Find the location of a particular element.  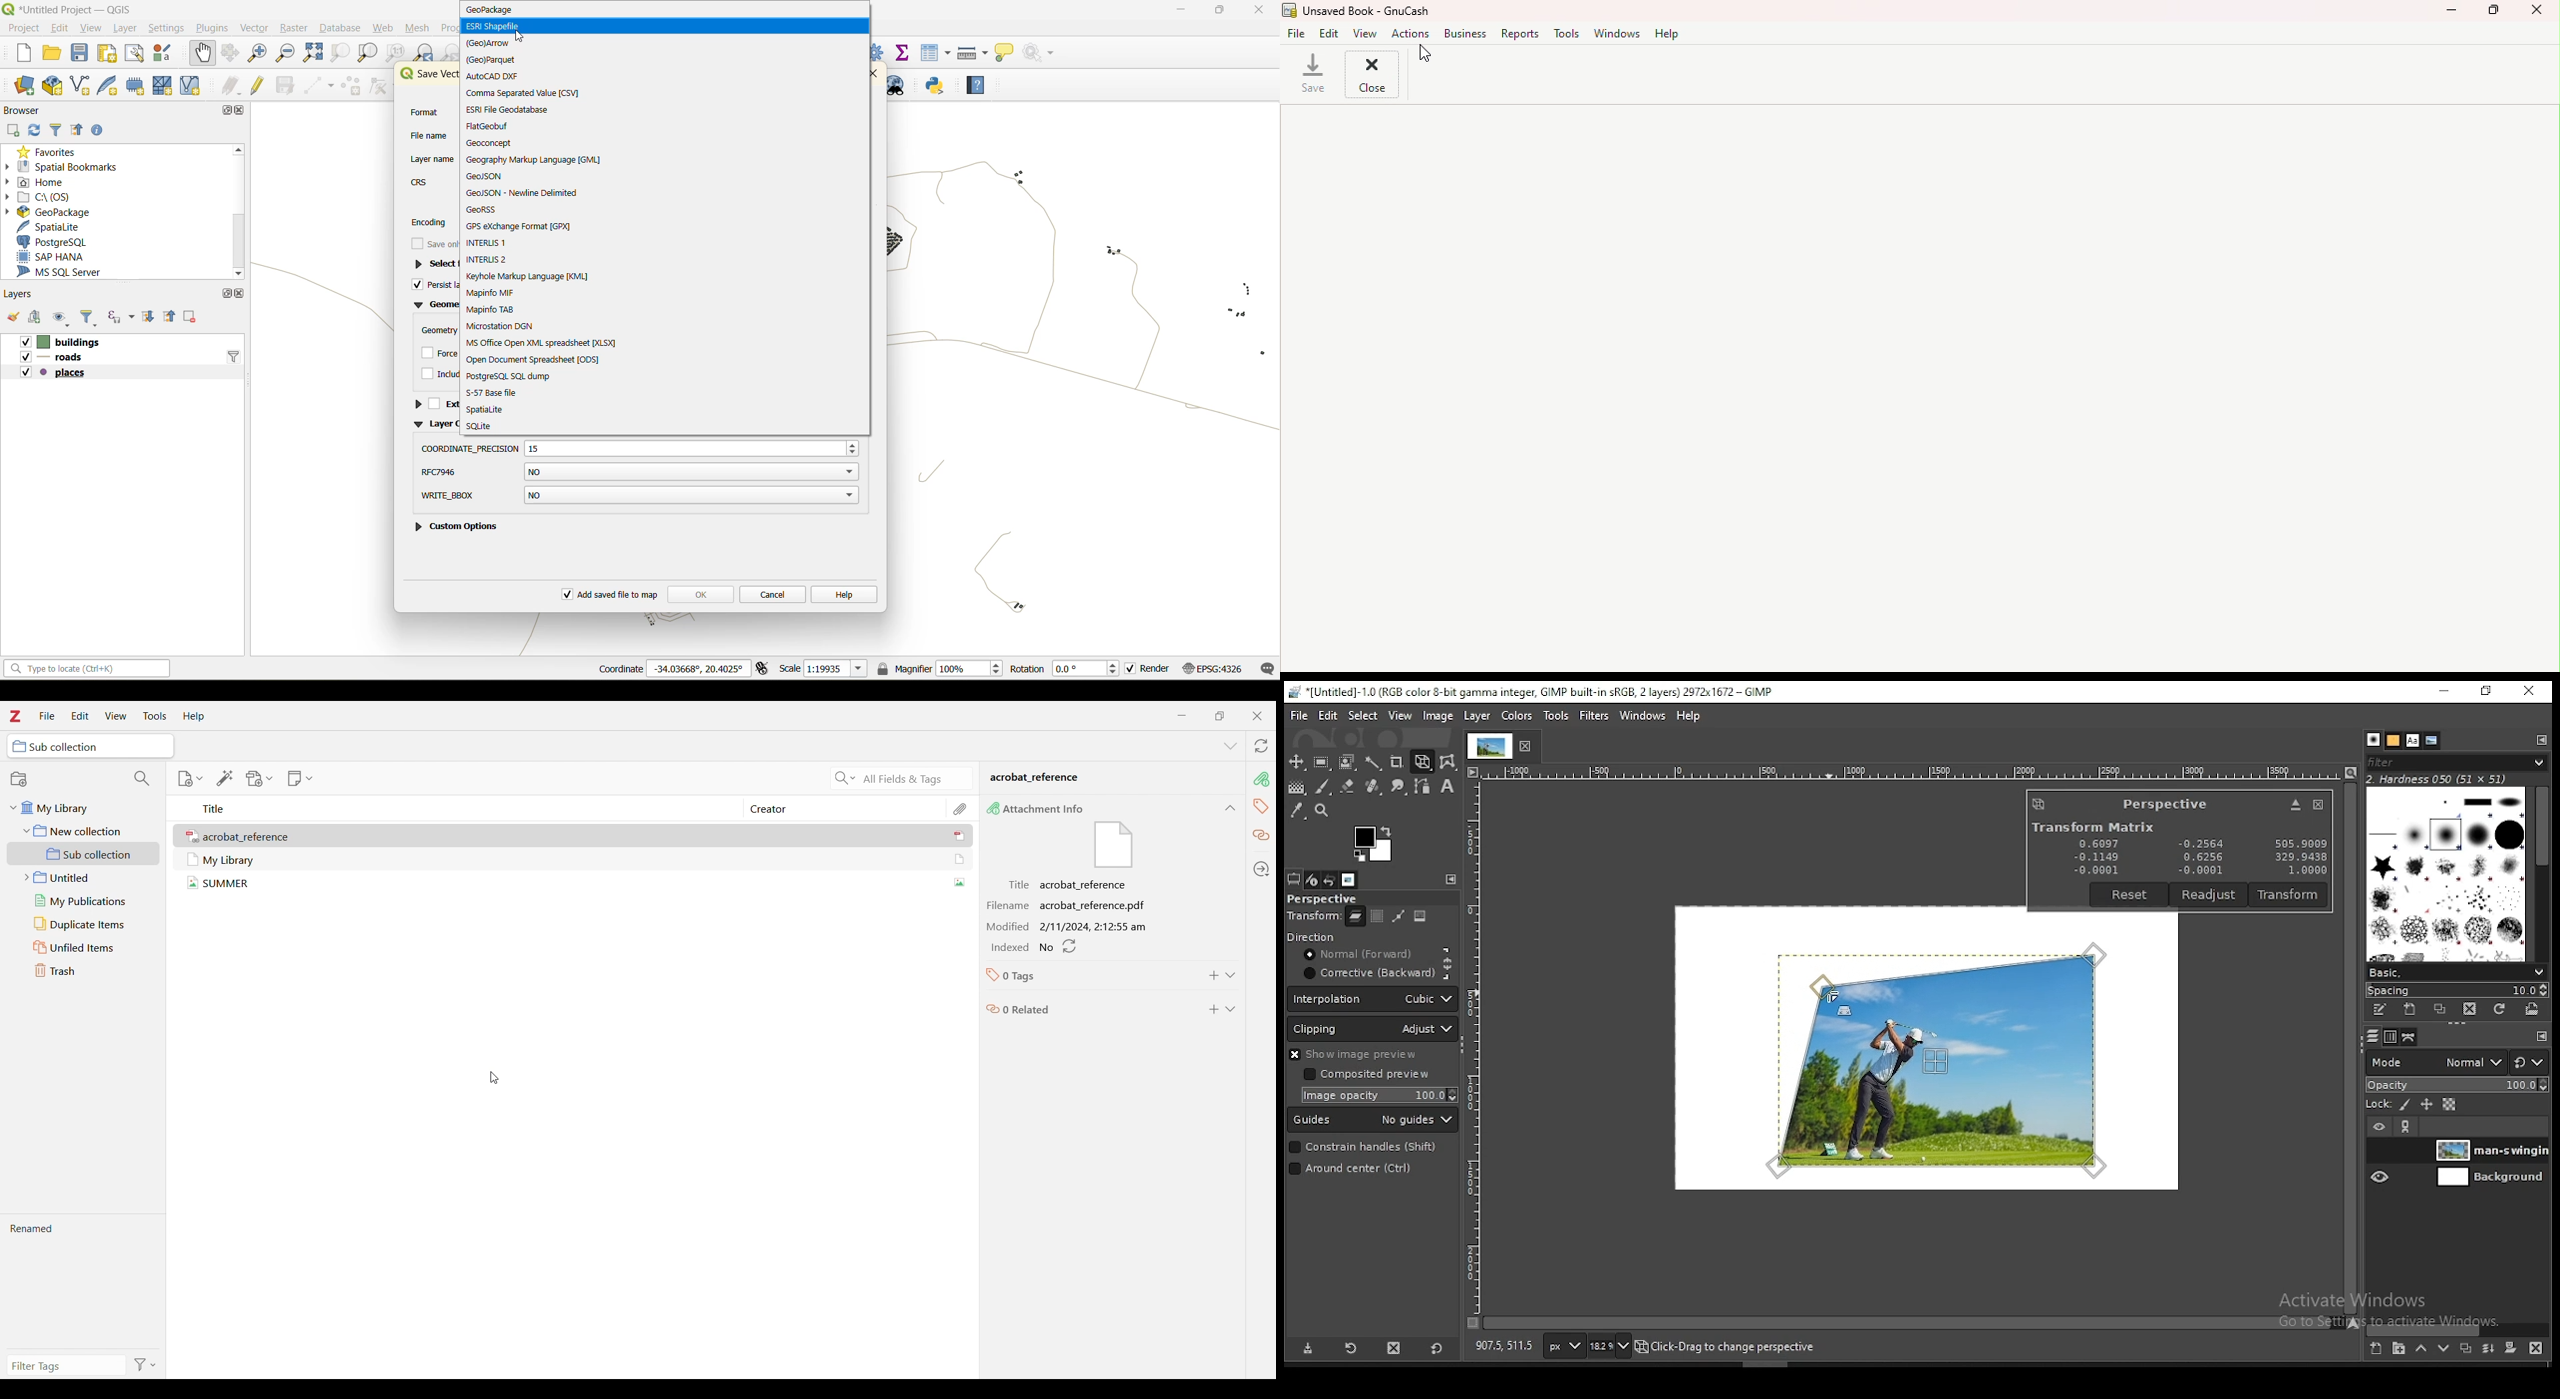

maximize is located at coordinates (229, 113).